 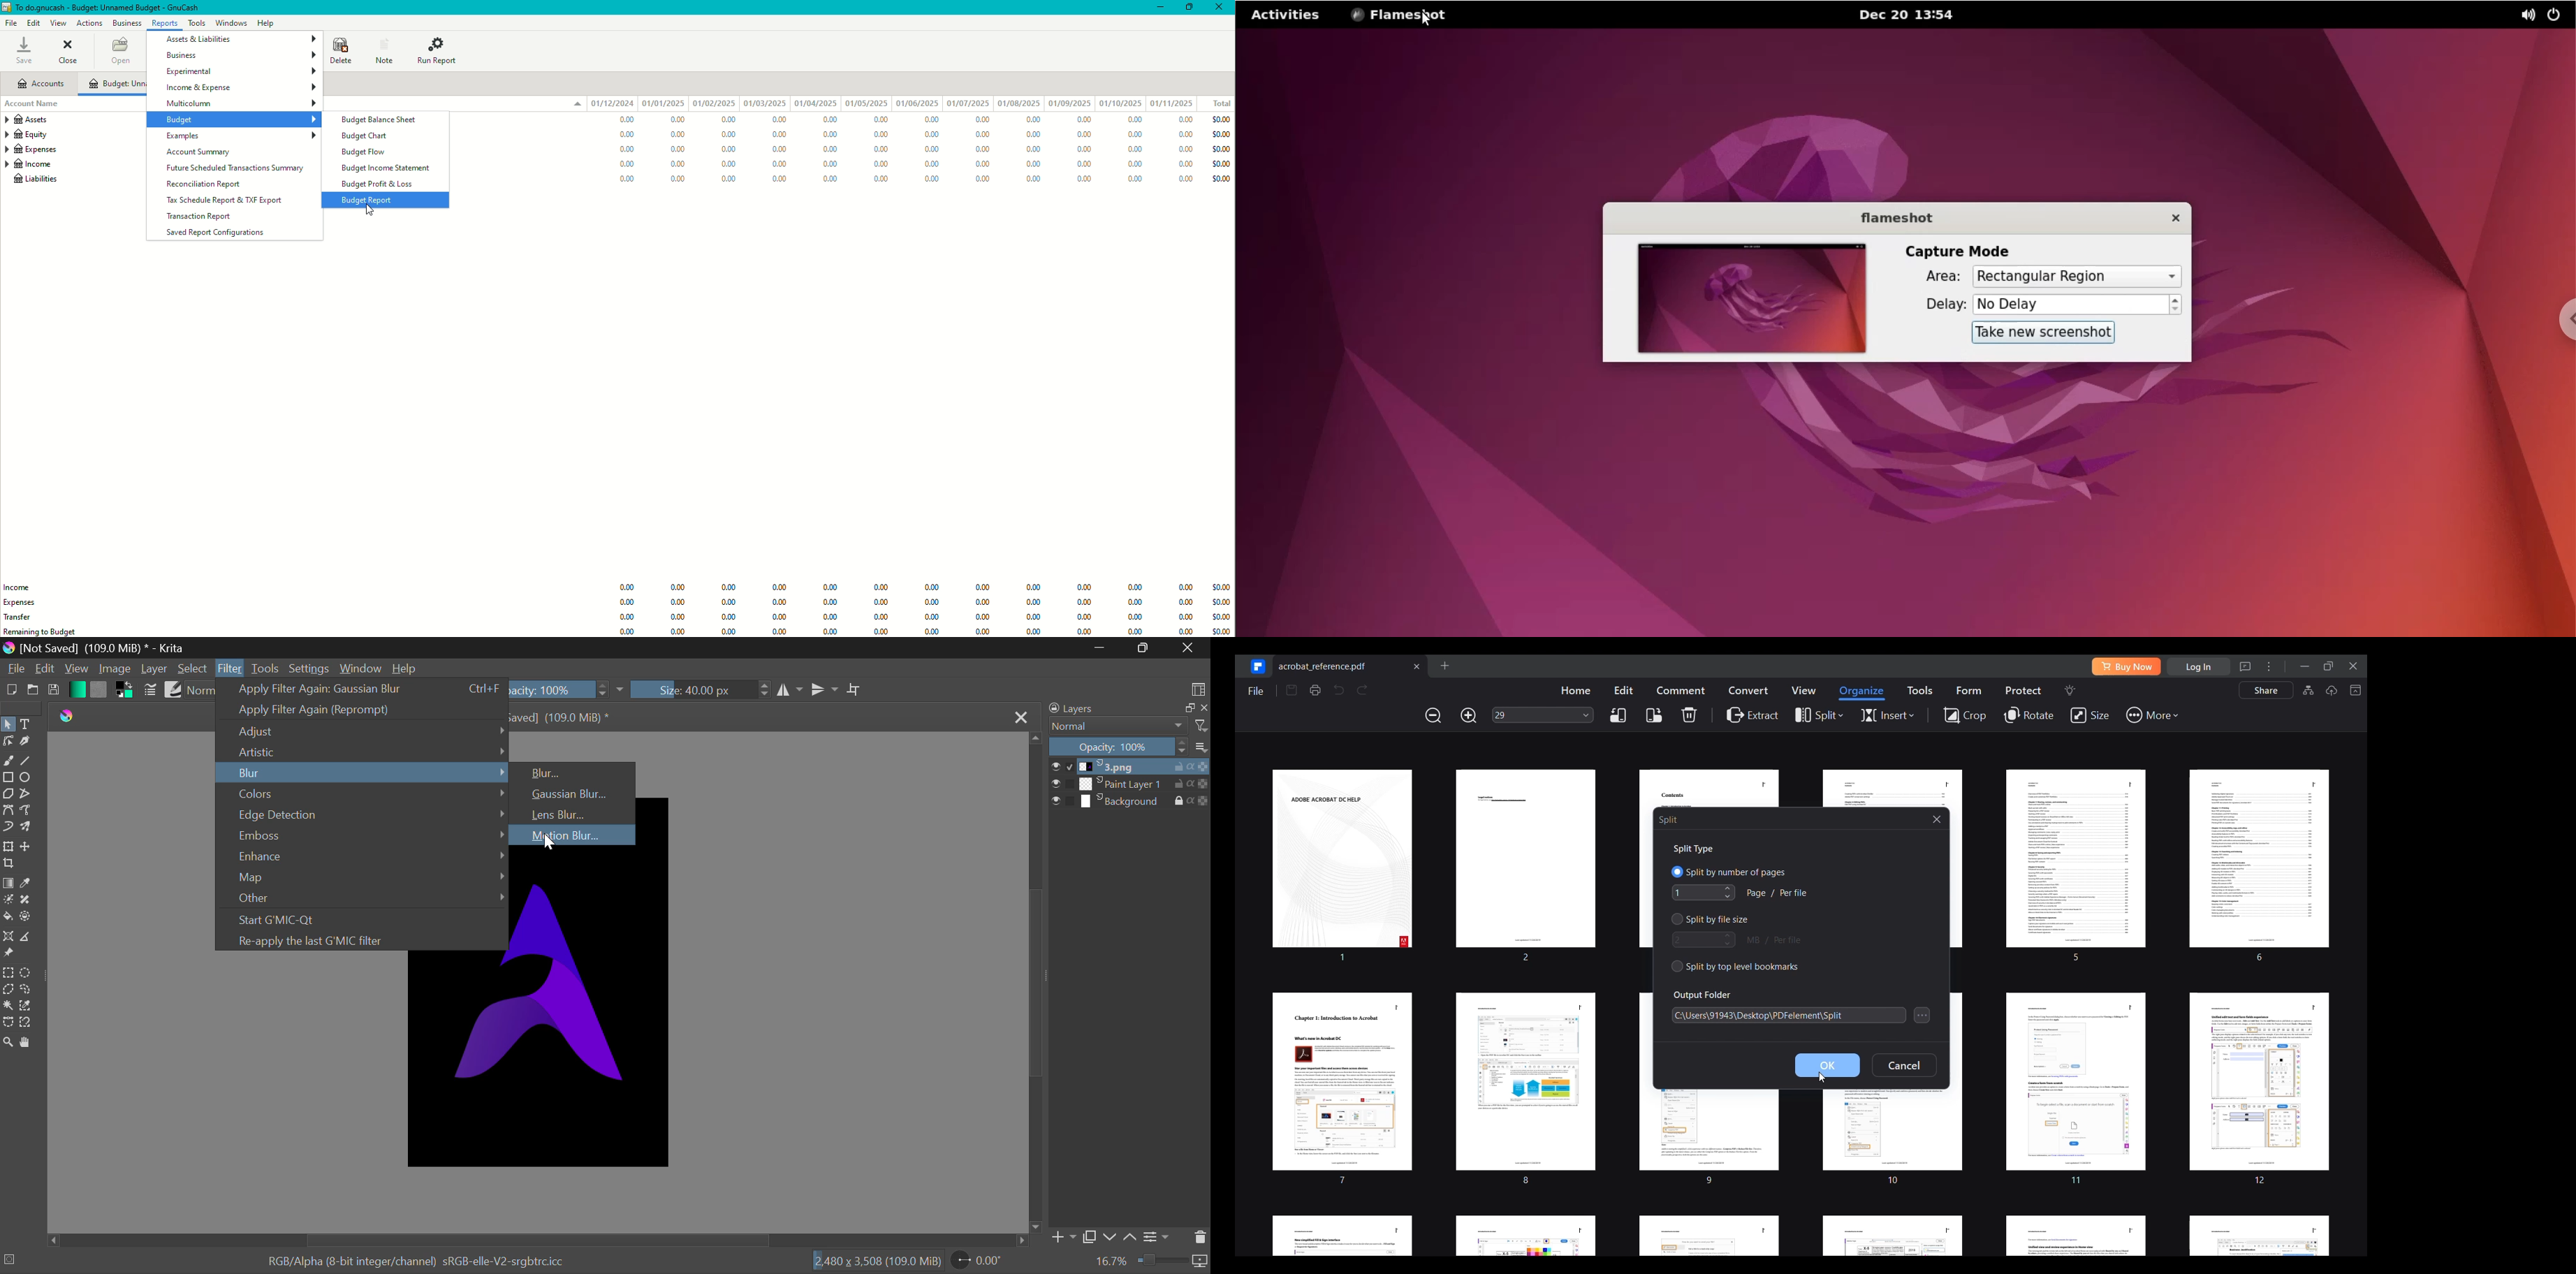 I want to click on Assets and Liabilities, so click(x=238, y=39).